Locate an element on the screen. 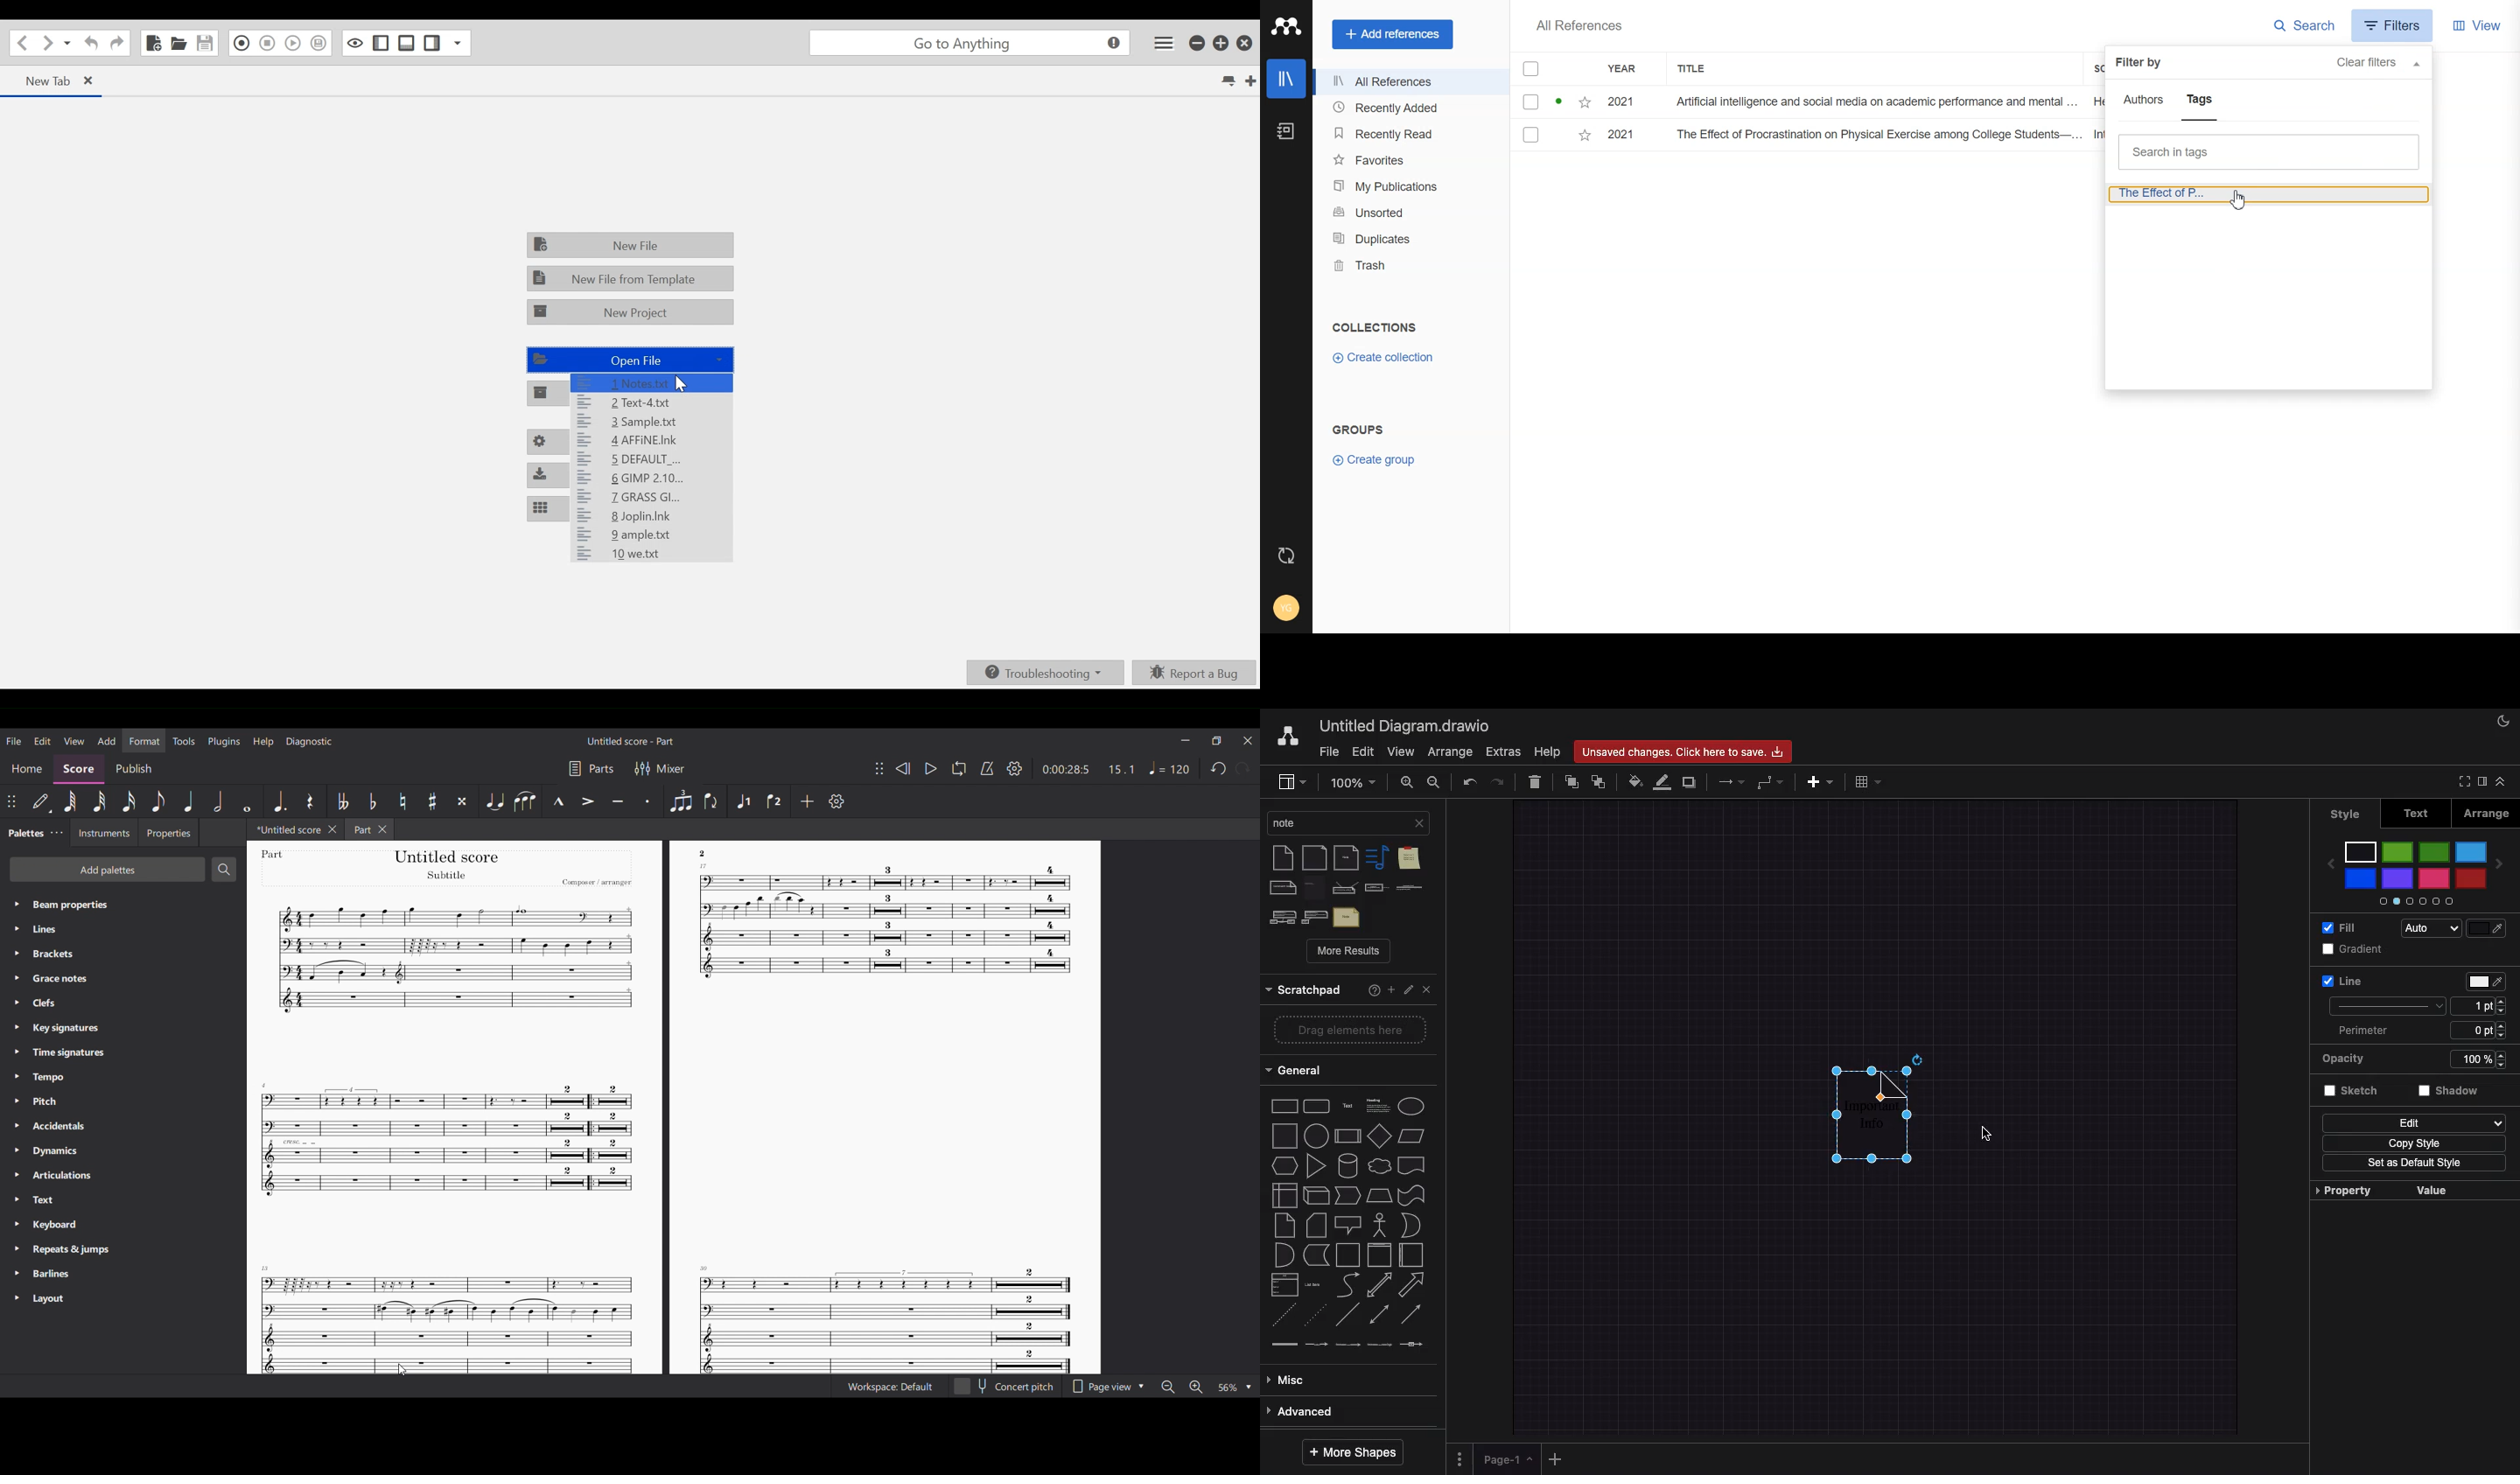 This screenshot has height=1484, width=2520. Redo is located at coordinates (1498, 781).